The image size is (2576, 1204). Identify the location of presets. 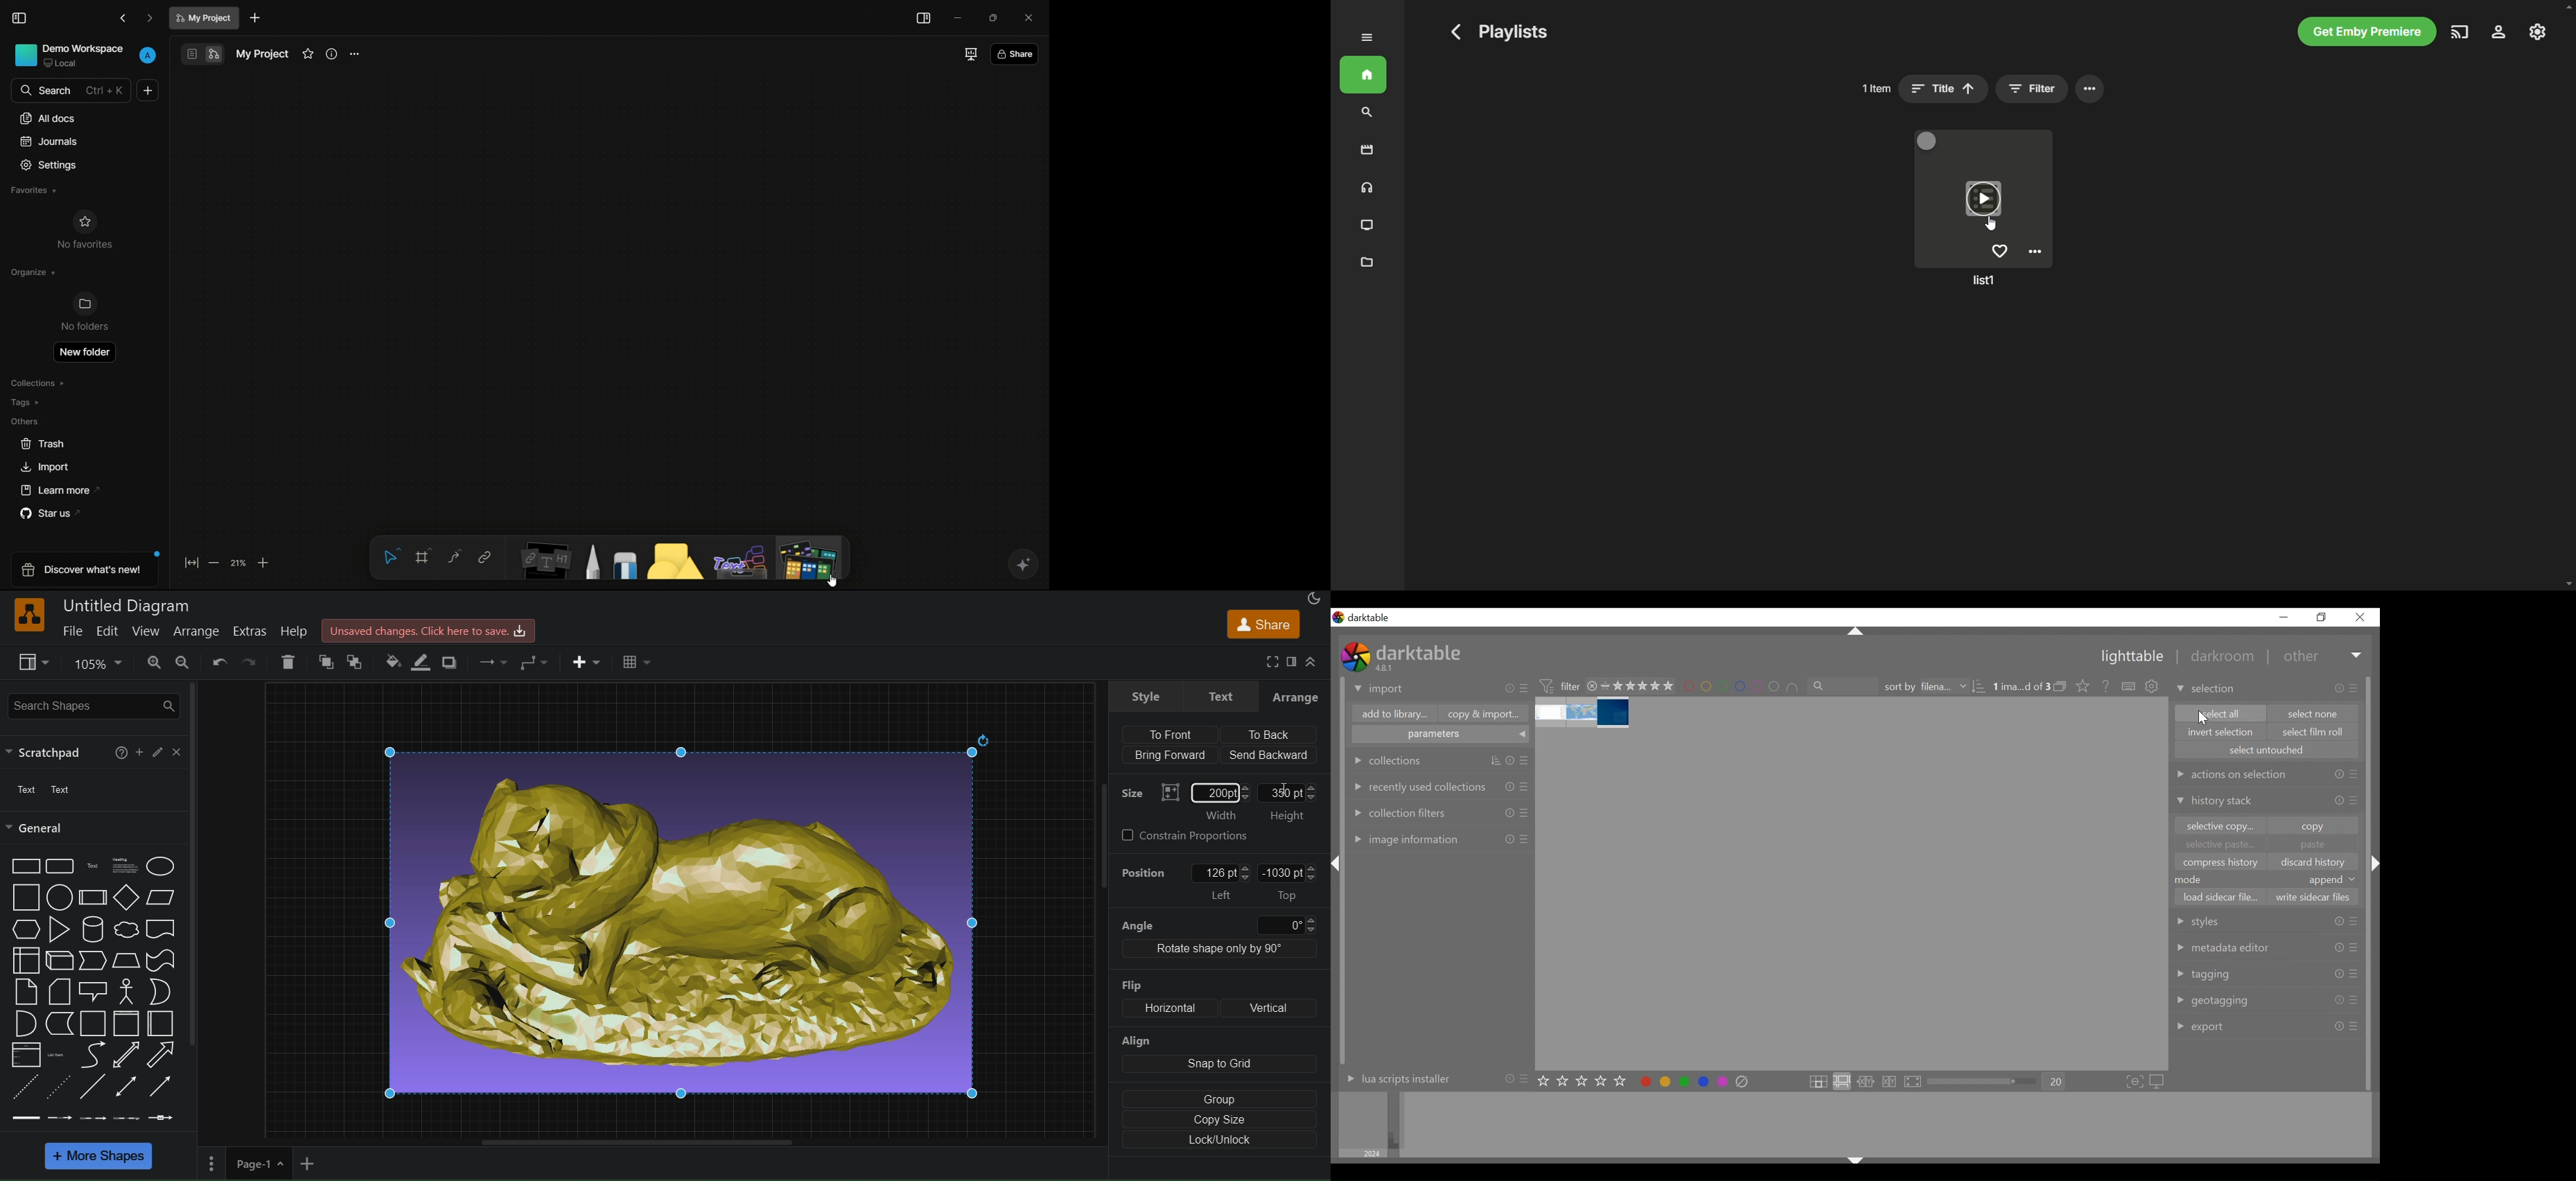
(2354, 949).